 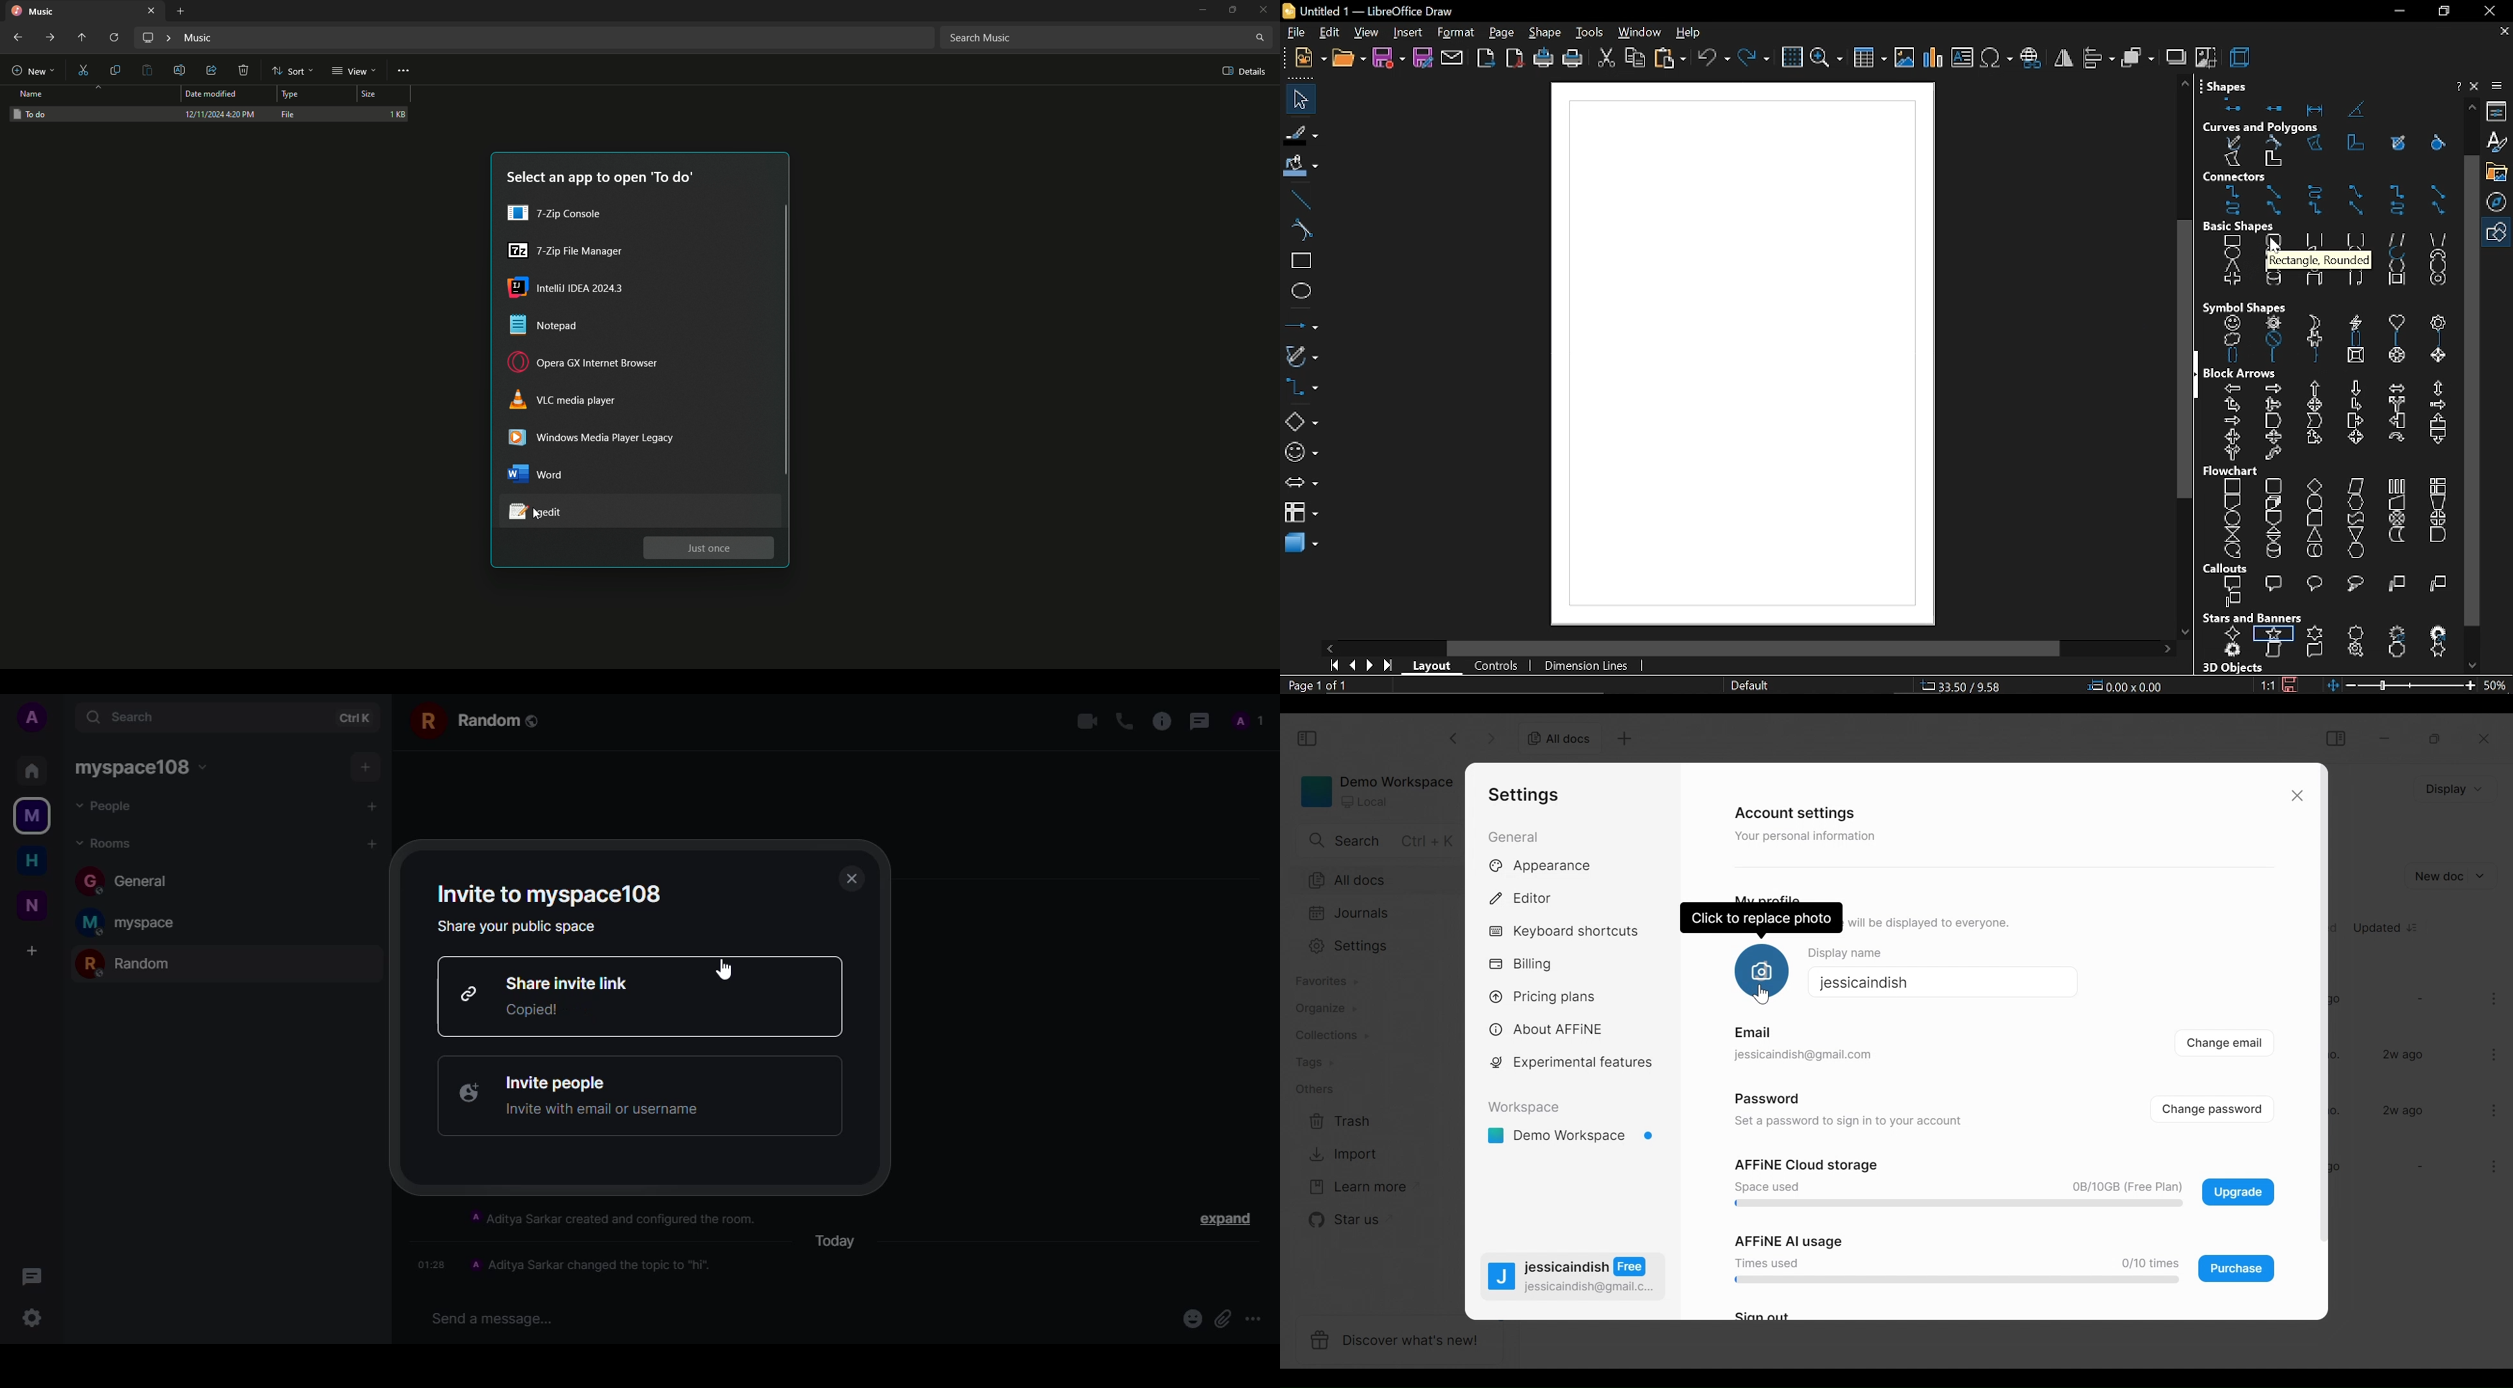 What do you see at coordinates (1347, 59) in the screenshot?
I see `open` at bounding box center [1347, 59].